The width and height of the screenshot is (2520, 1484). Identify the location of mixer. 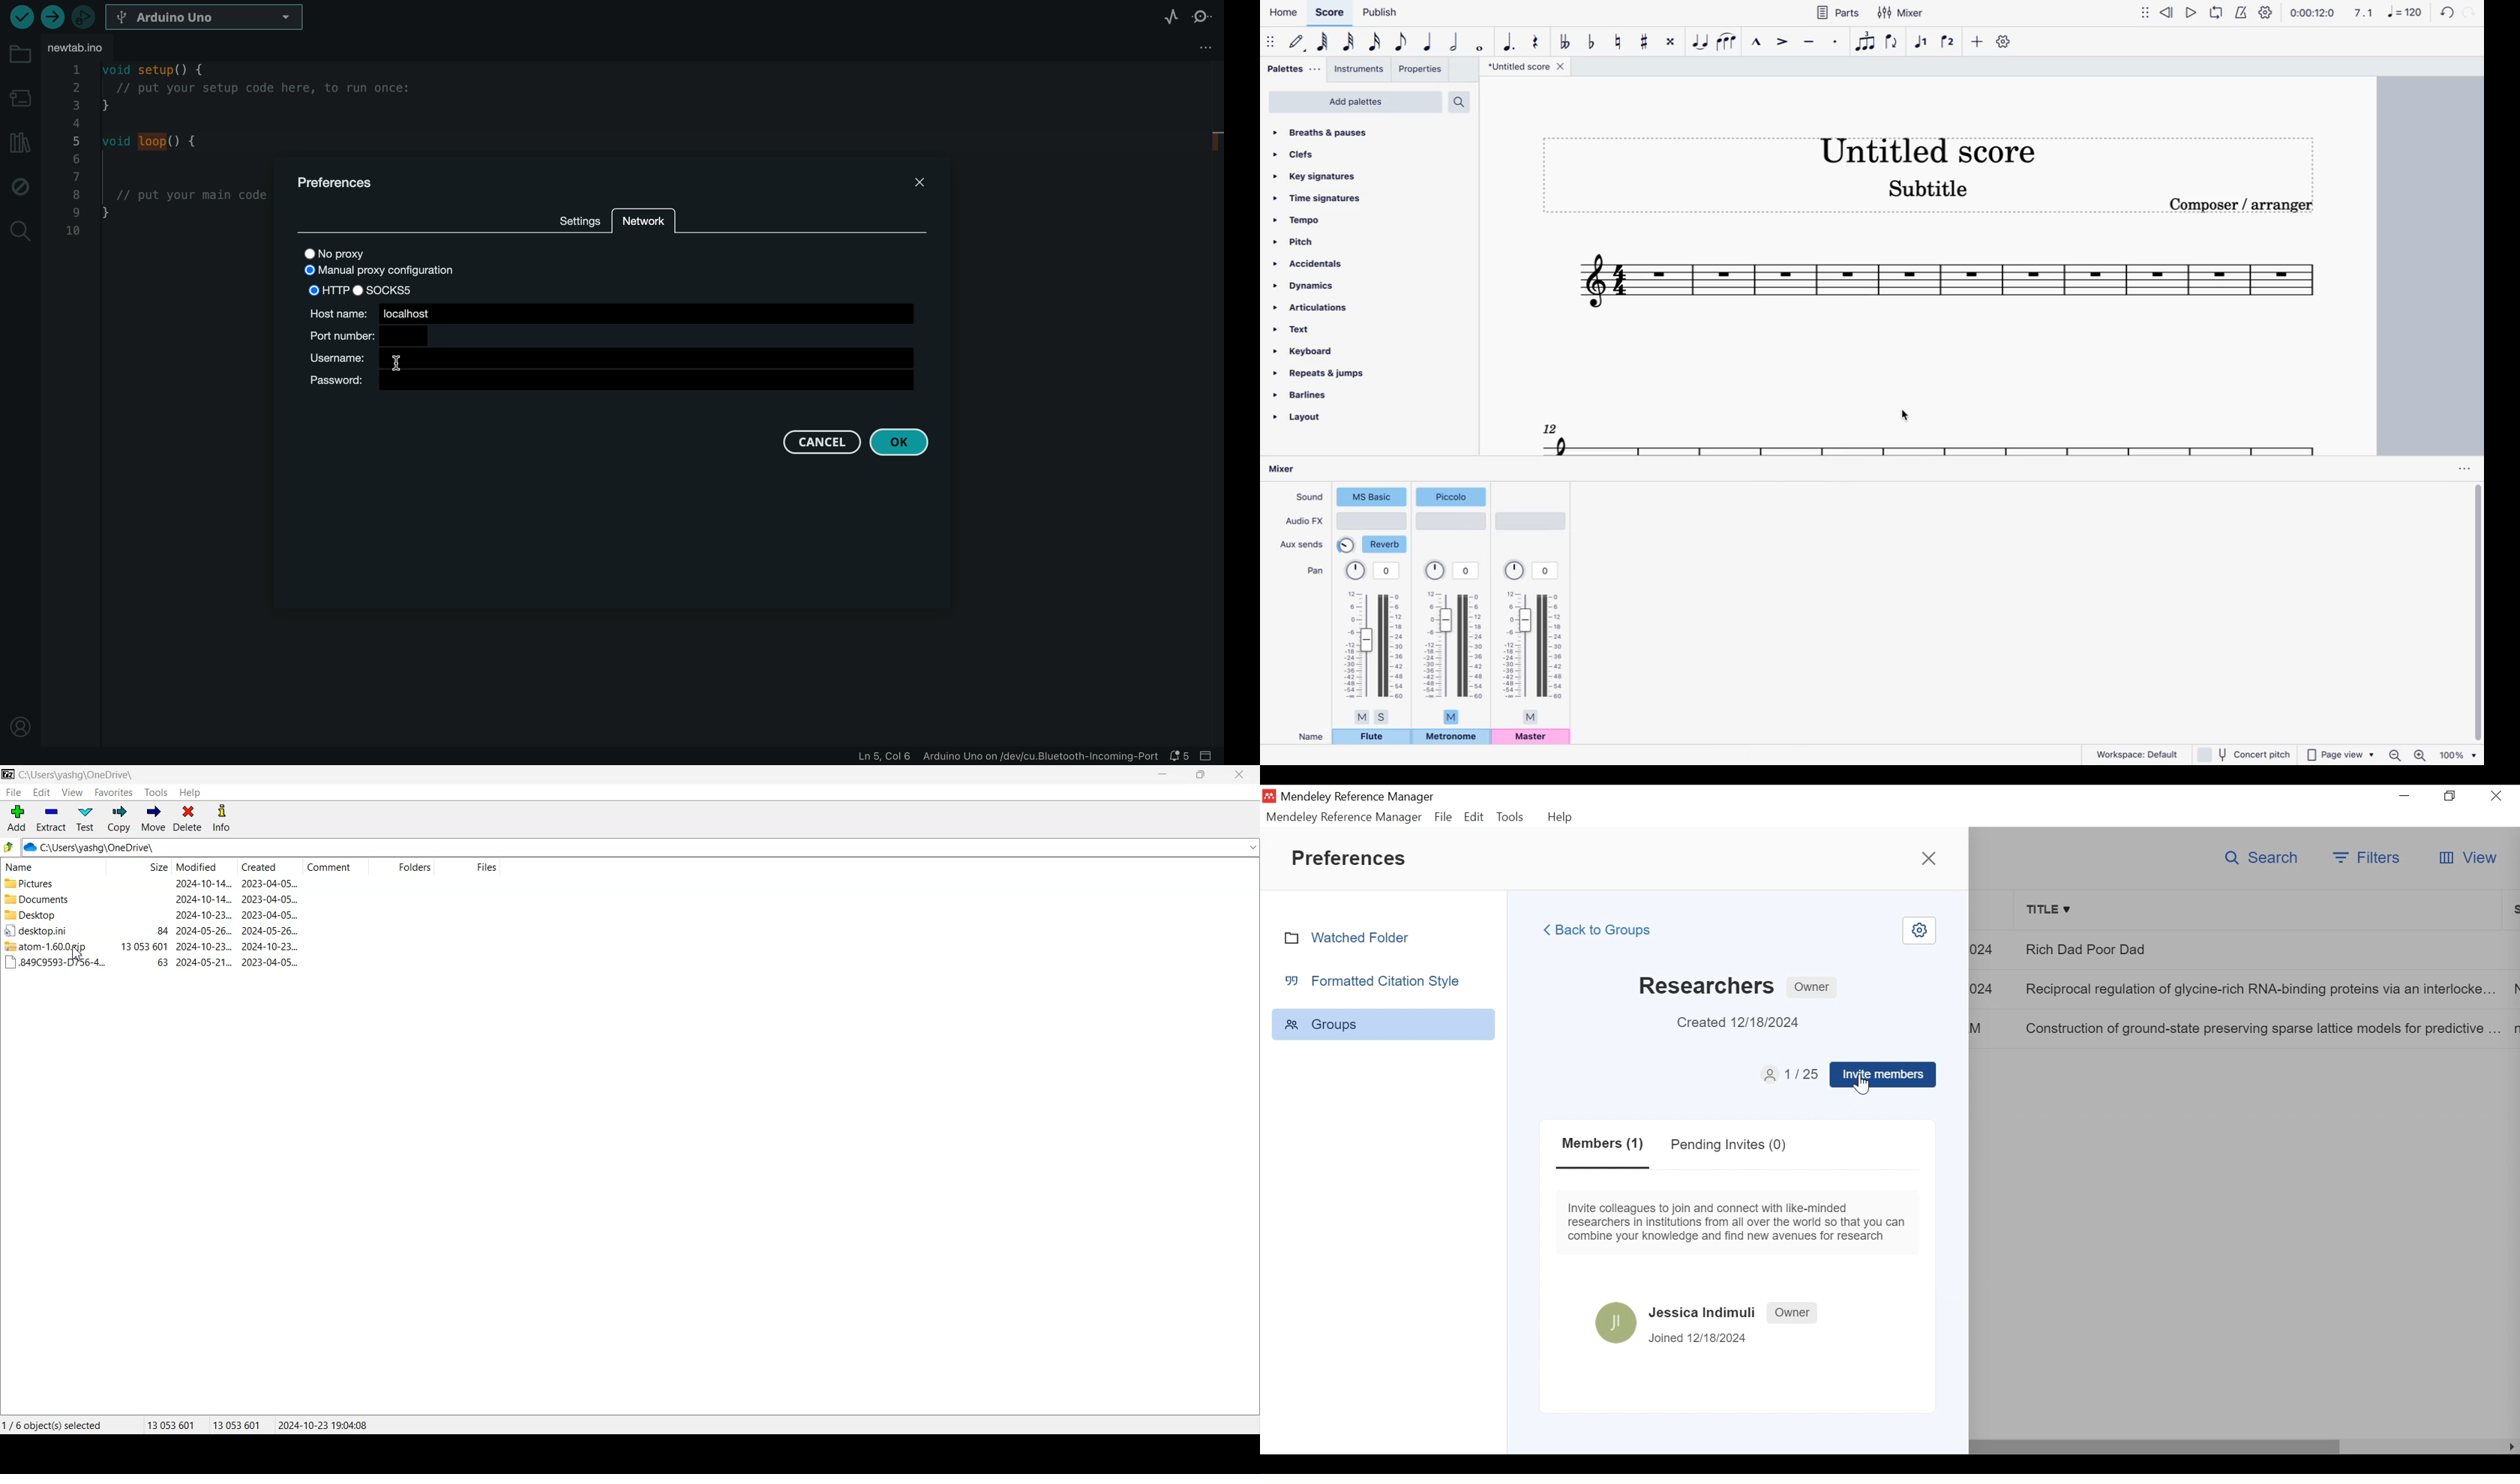
(1901, 13).